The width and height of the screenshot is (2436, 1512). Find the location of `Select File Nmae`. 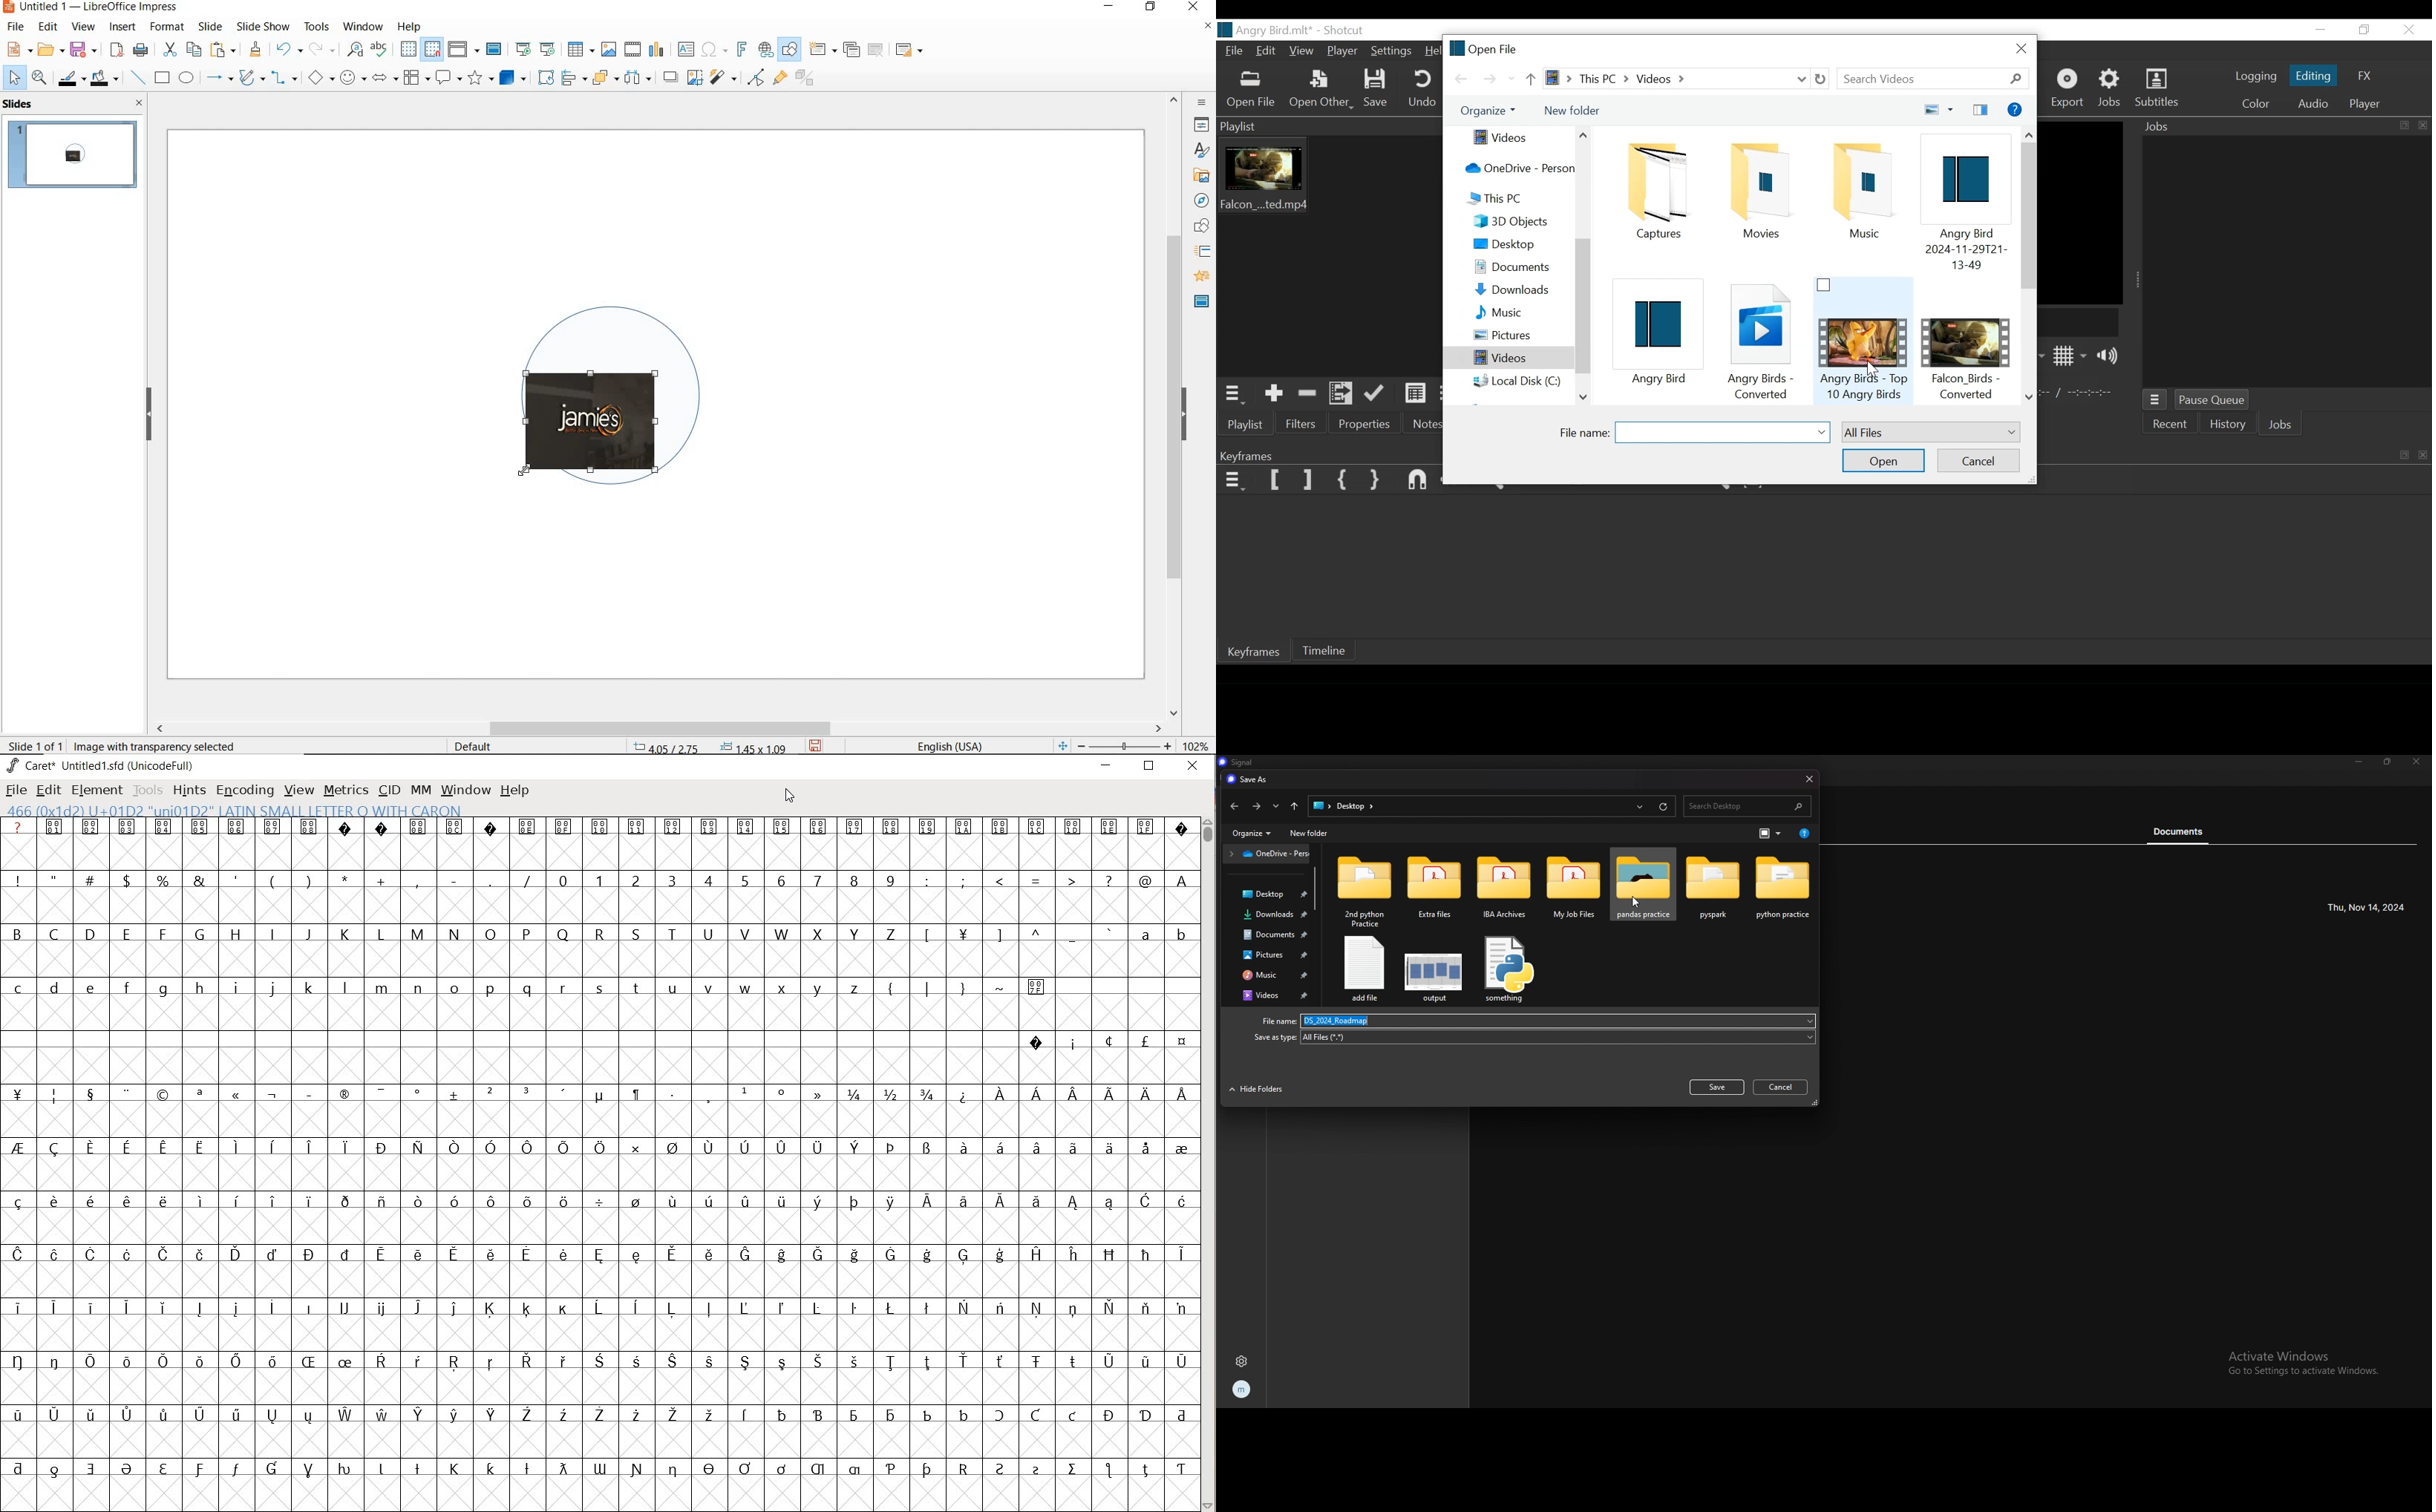

Select File Nmae is located at coordinates (1723, 433).